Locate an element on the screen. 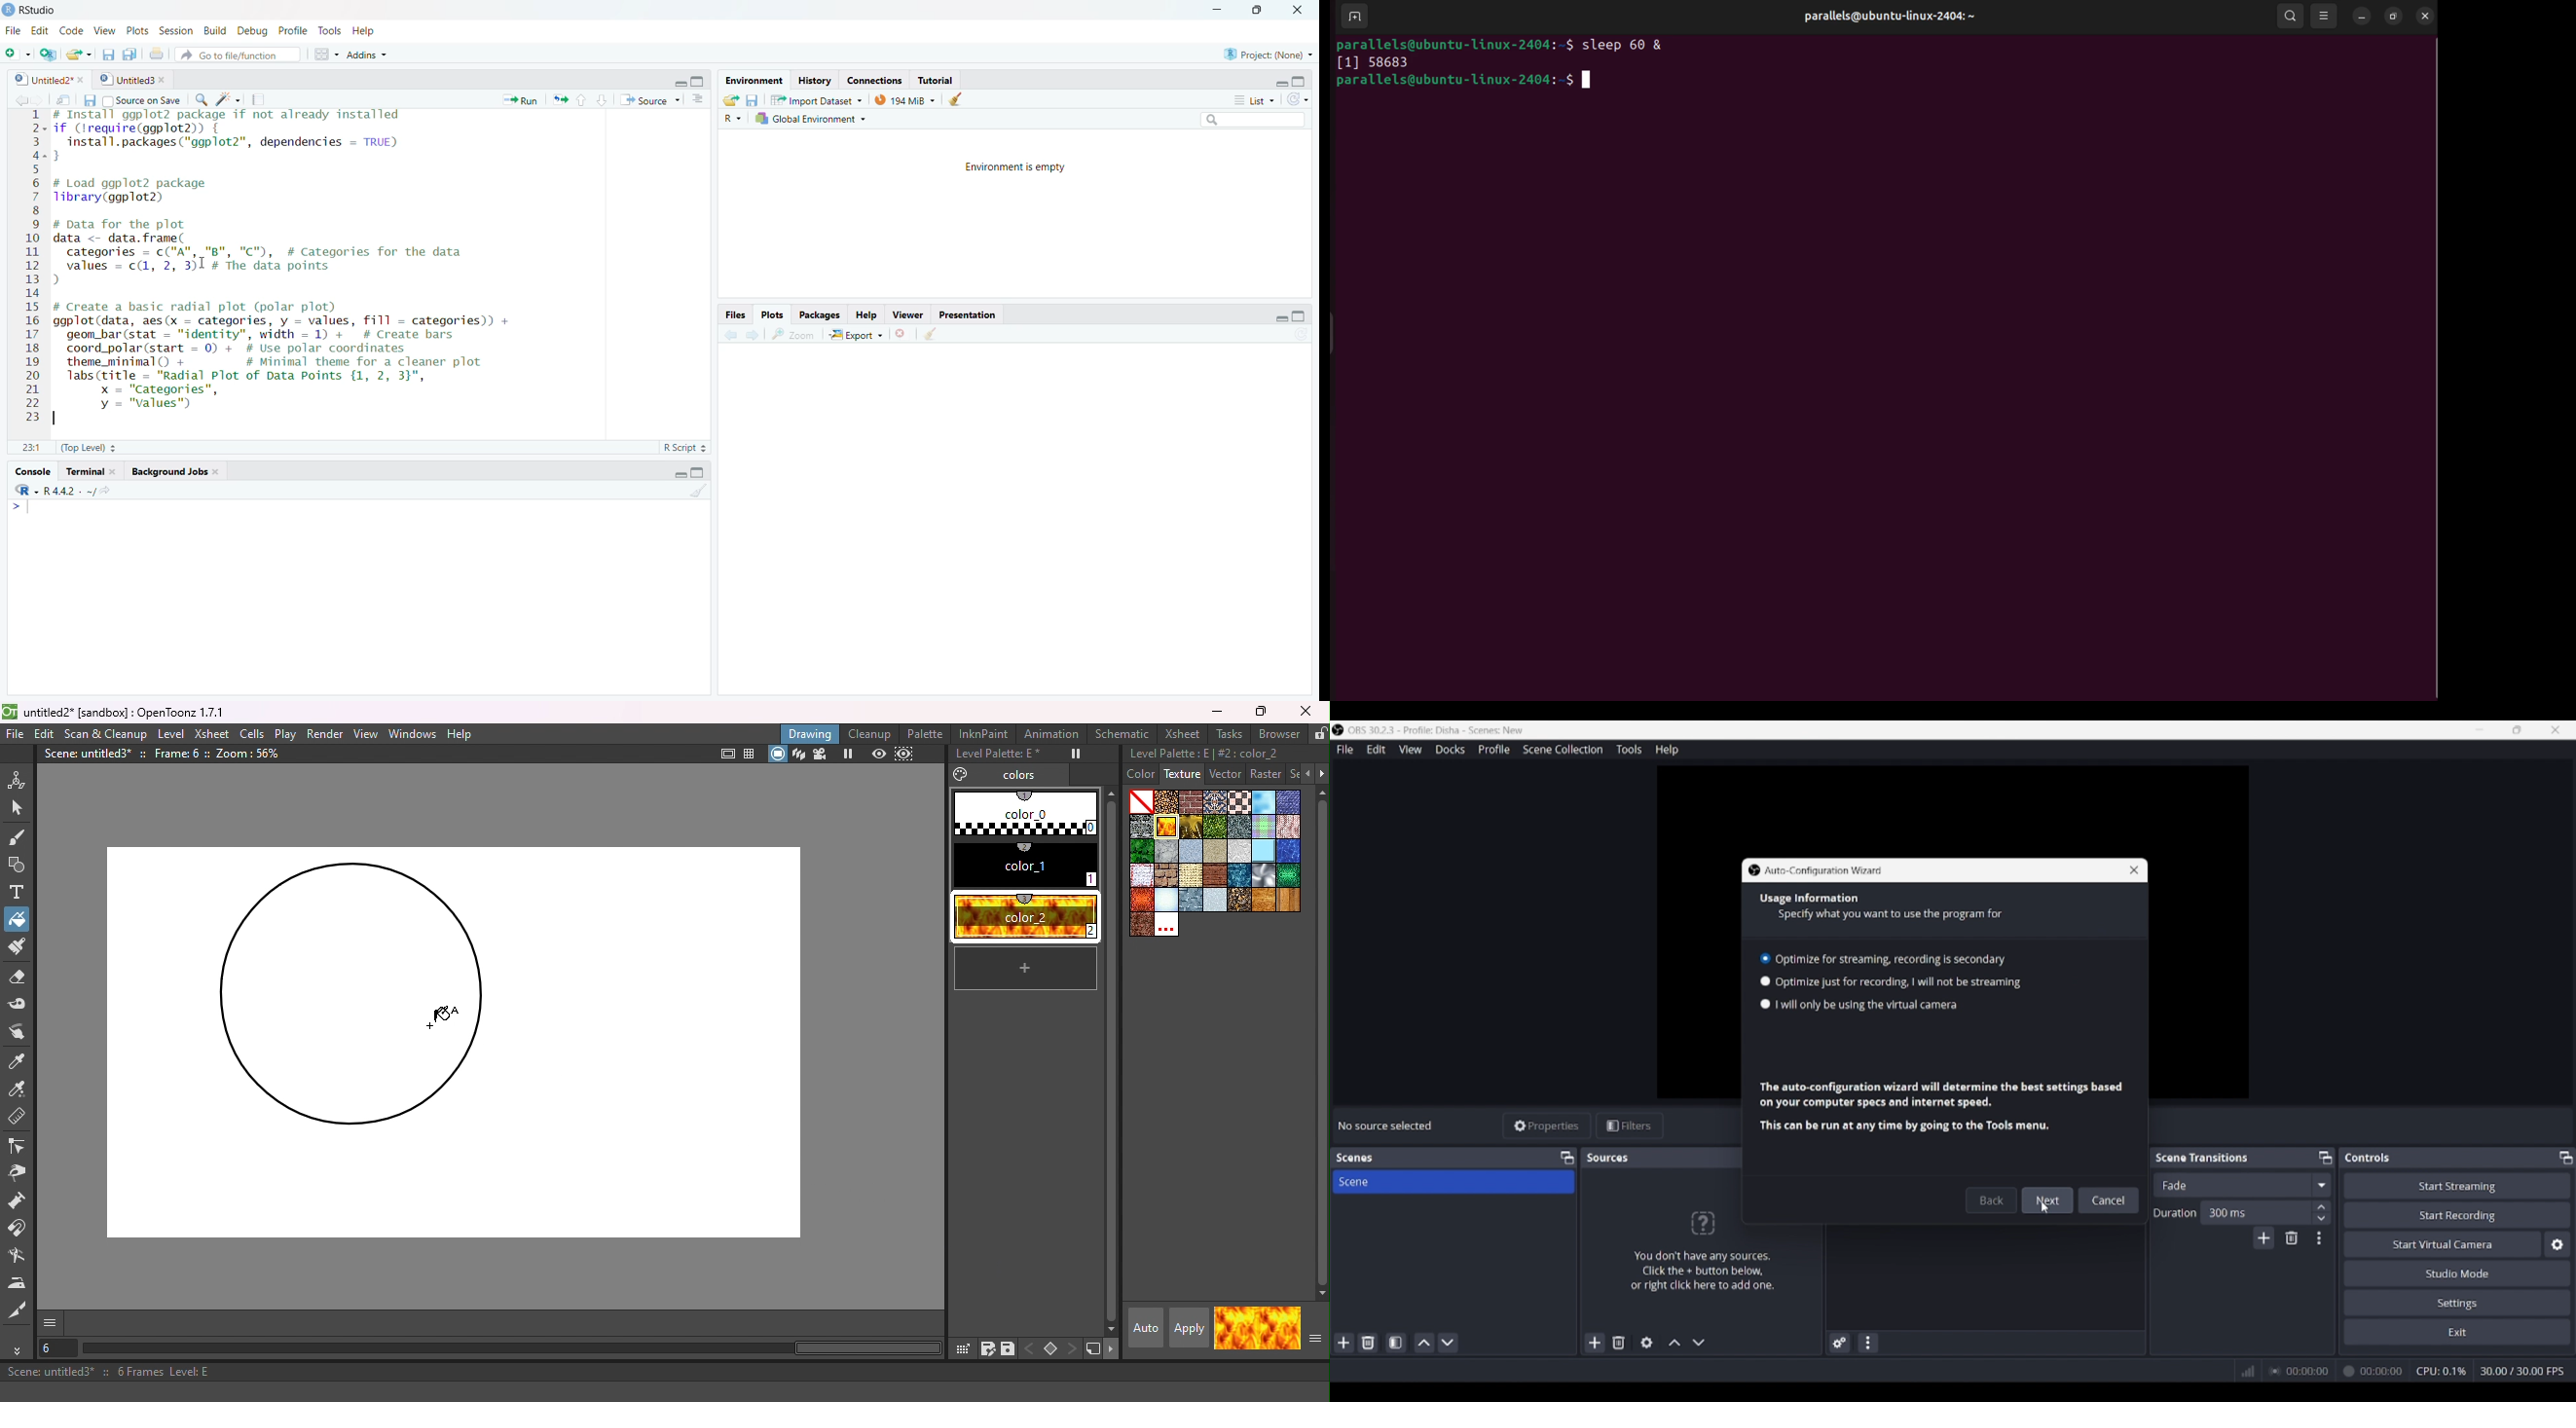 The height and width of the screenshot is (1428, 2576). Brickwork.bmp is located at coordinates (1192, 801).